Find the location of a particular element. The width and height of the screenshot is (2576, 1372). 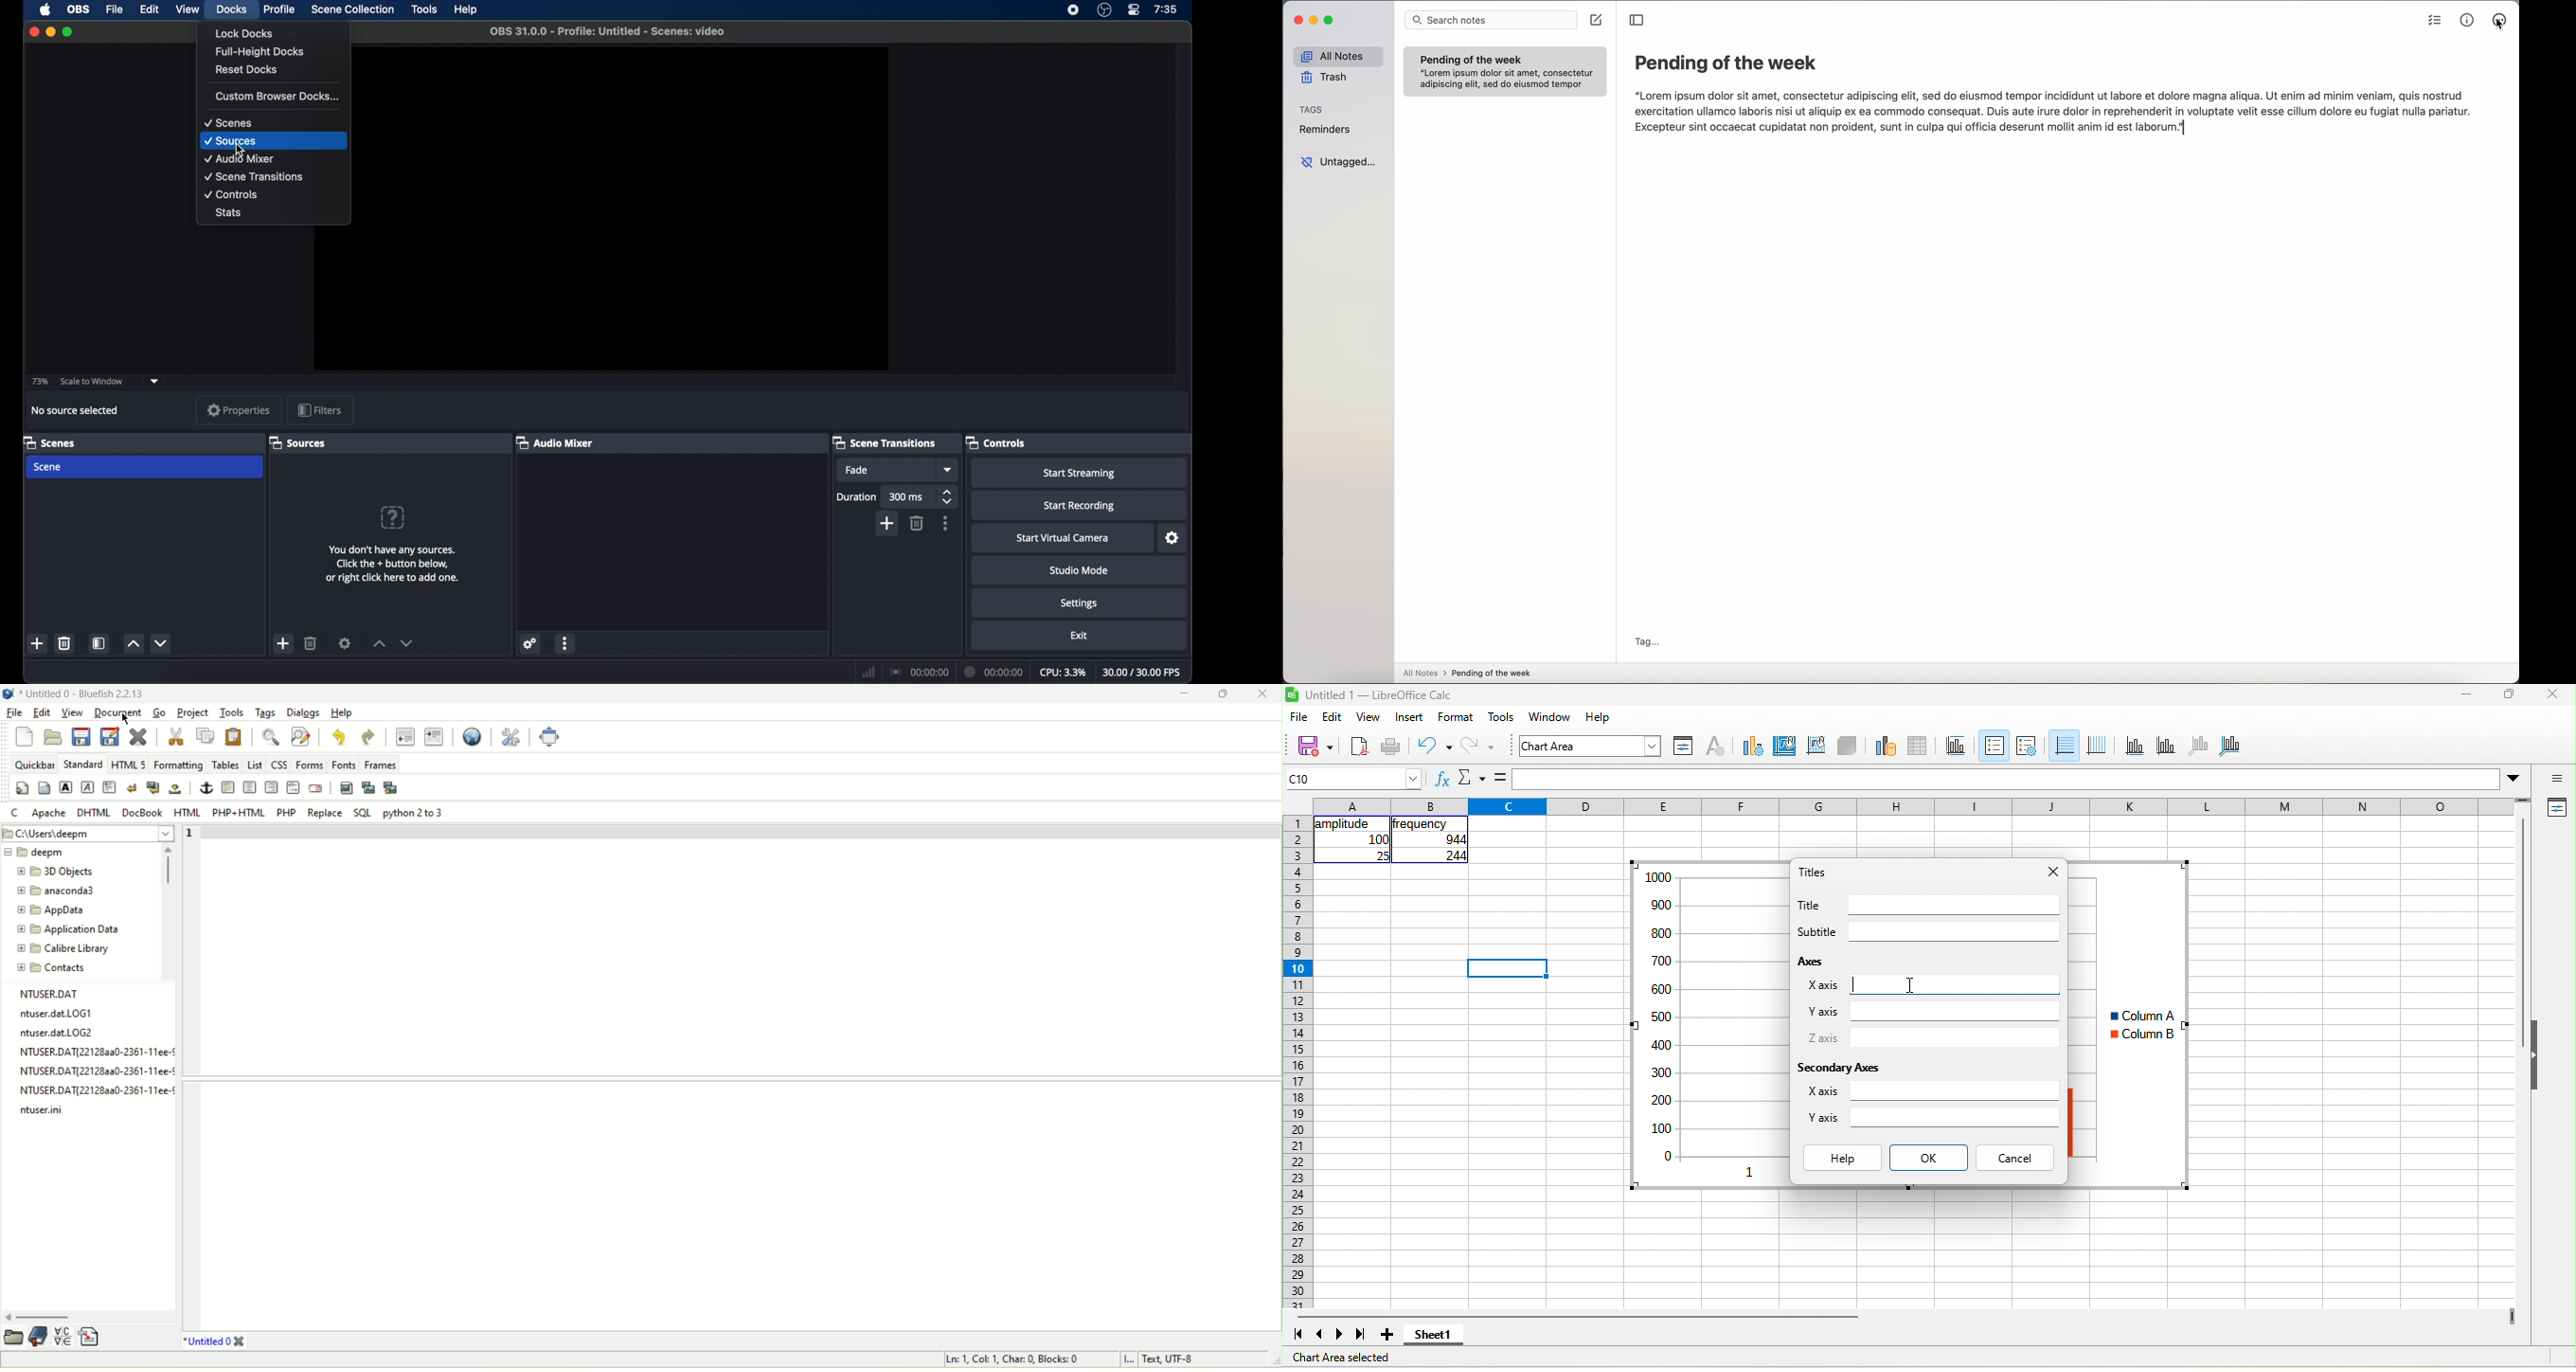

close is located at coordinates (2553, 693).